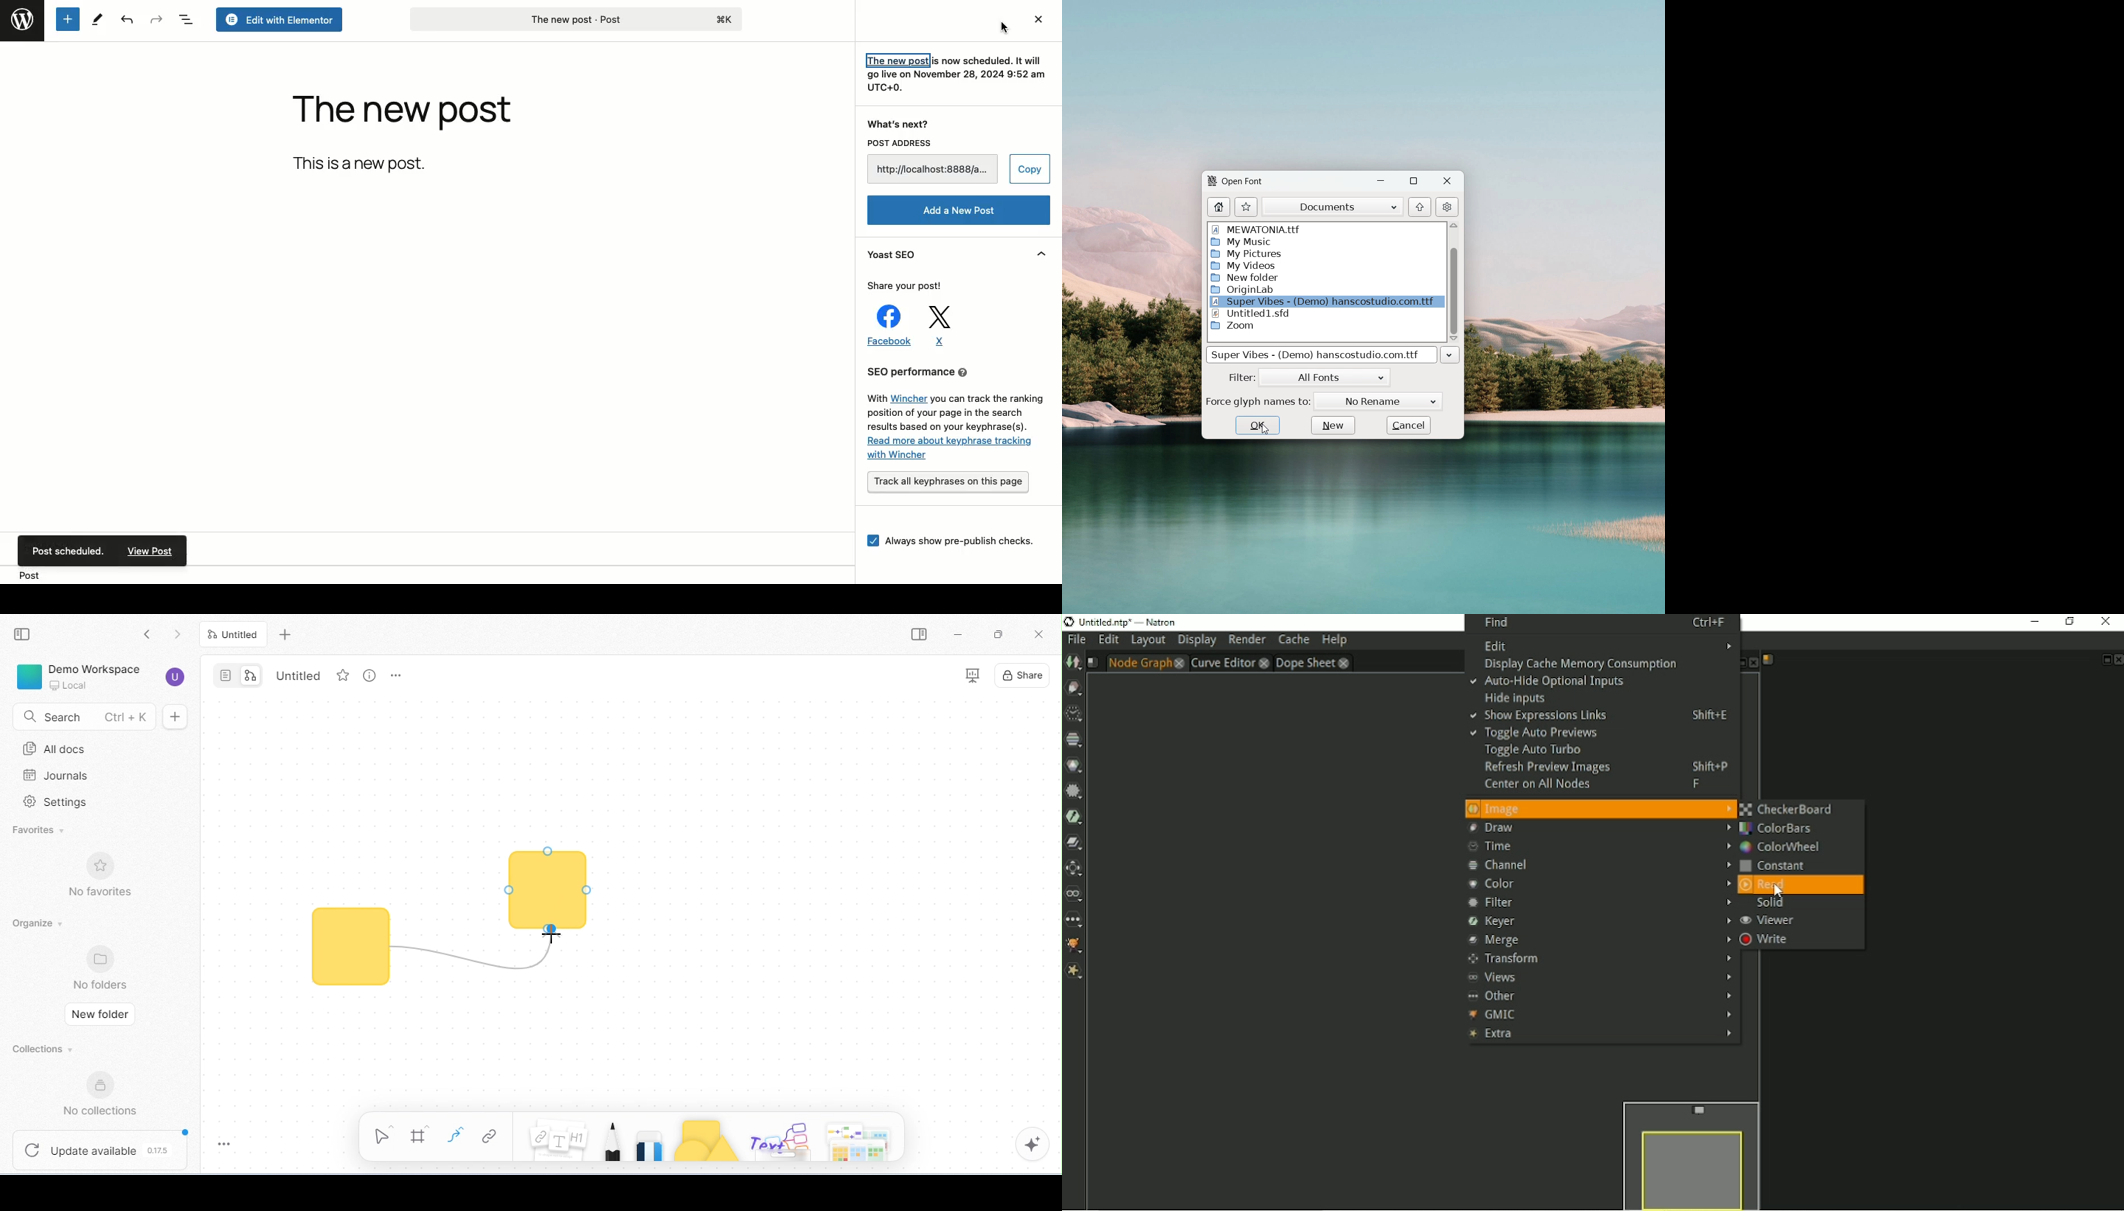 This screenshot has height=1232, width=2128. I want to click on Viewer, so click(1768, 921).